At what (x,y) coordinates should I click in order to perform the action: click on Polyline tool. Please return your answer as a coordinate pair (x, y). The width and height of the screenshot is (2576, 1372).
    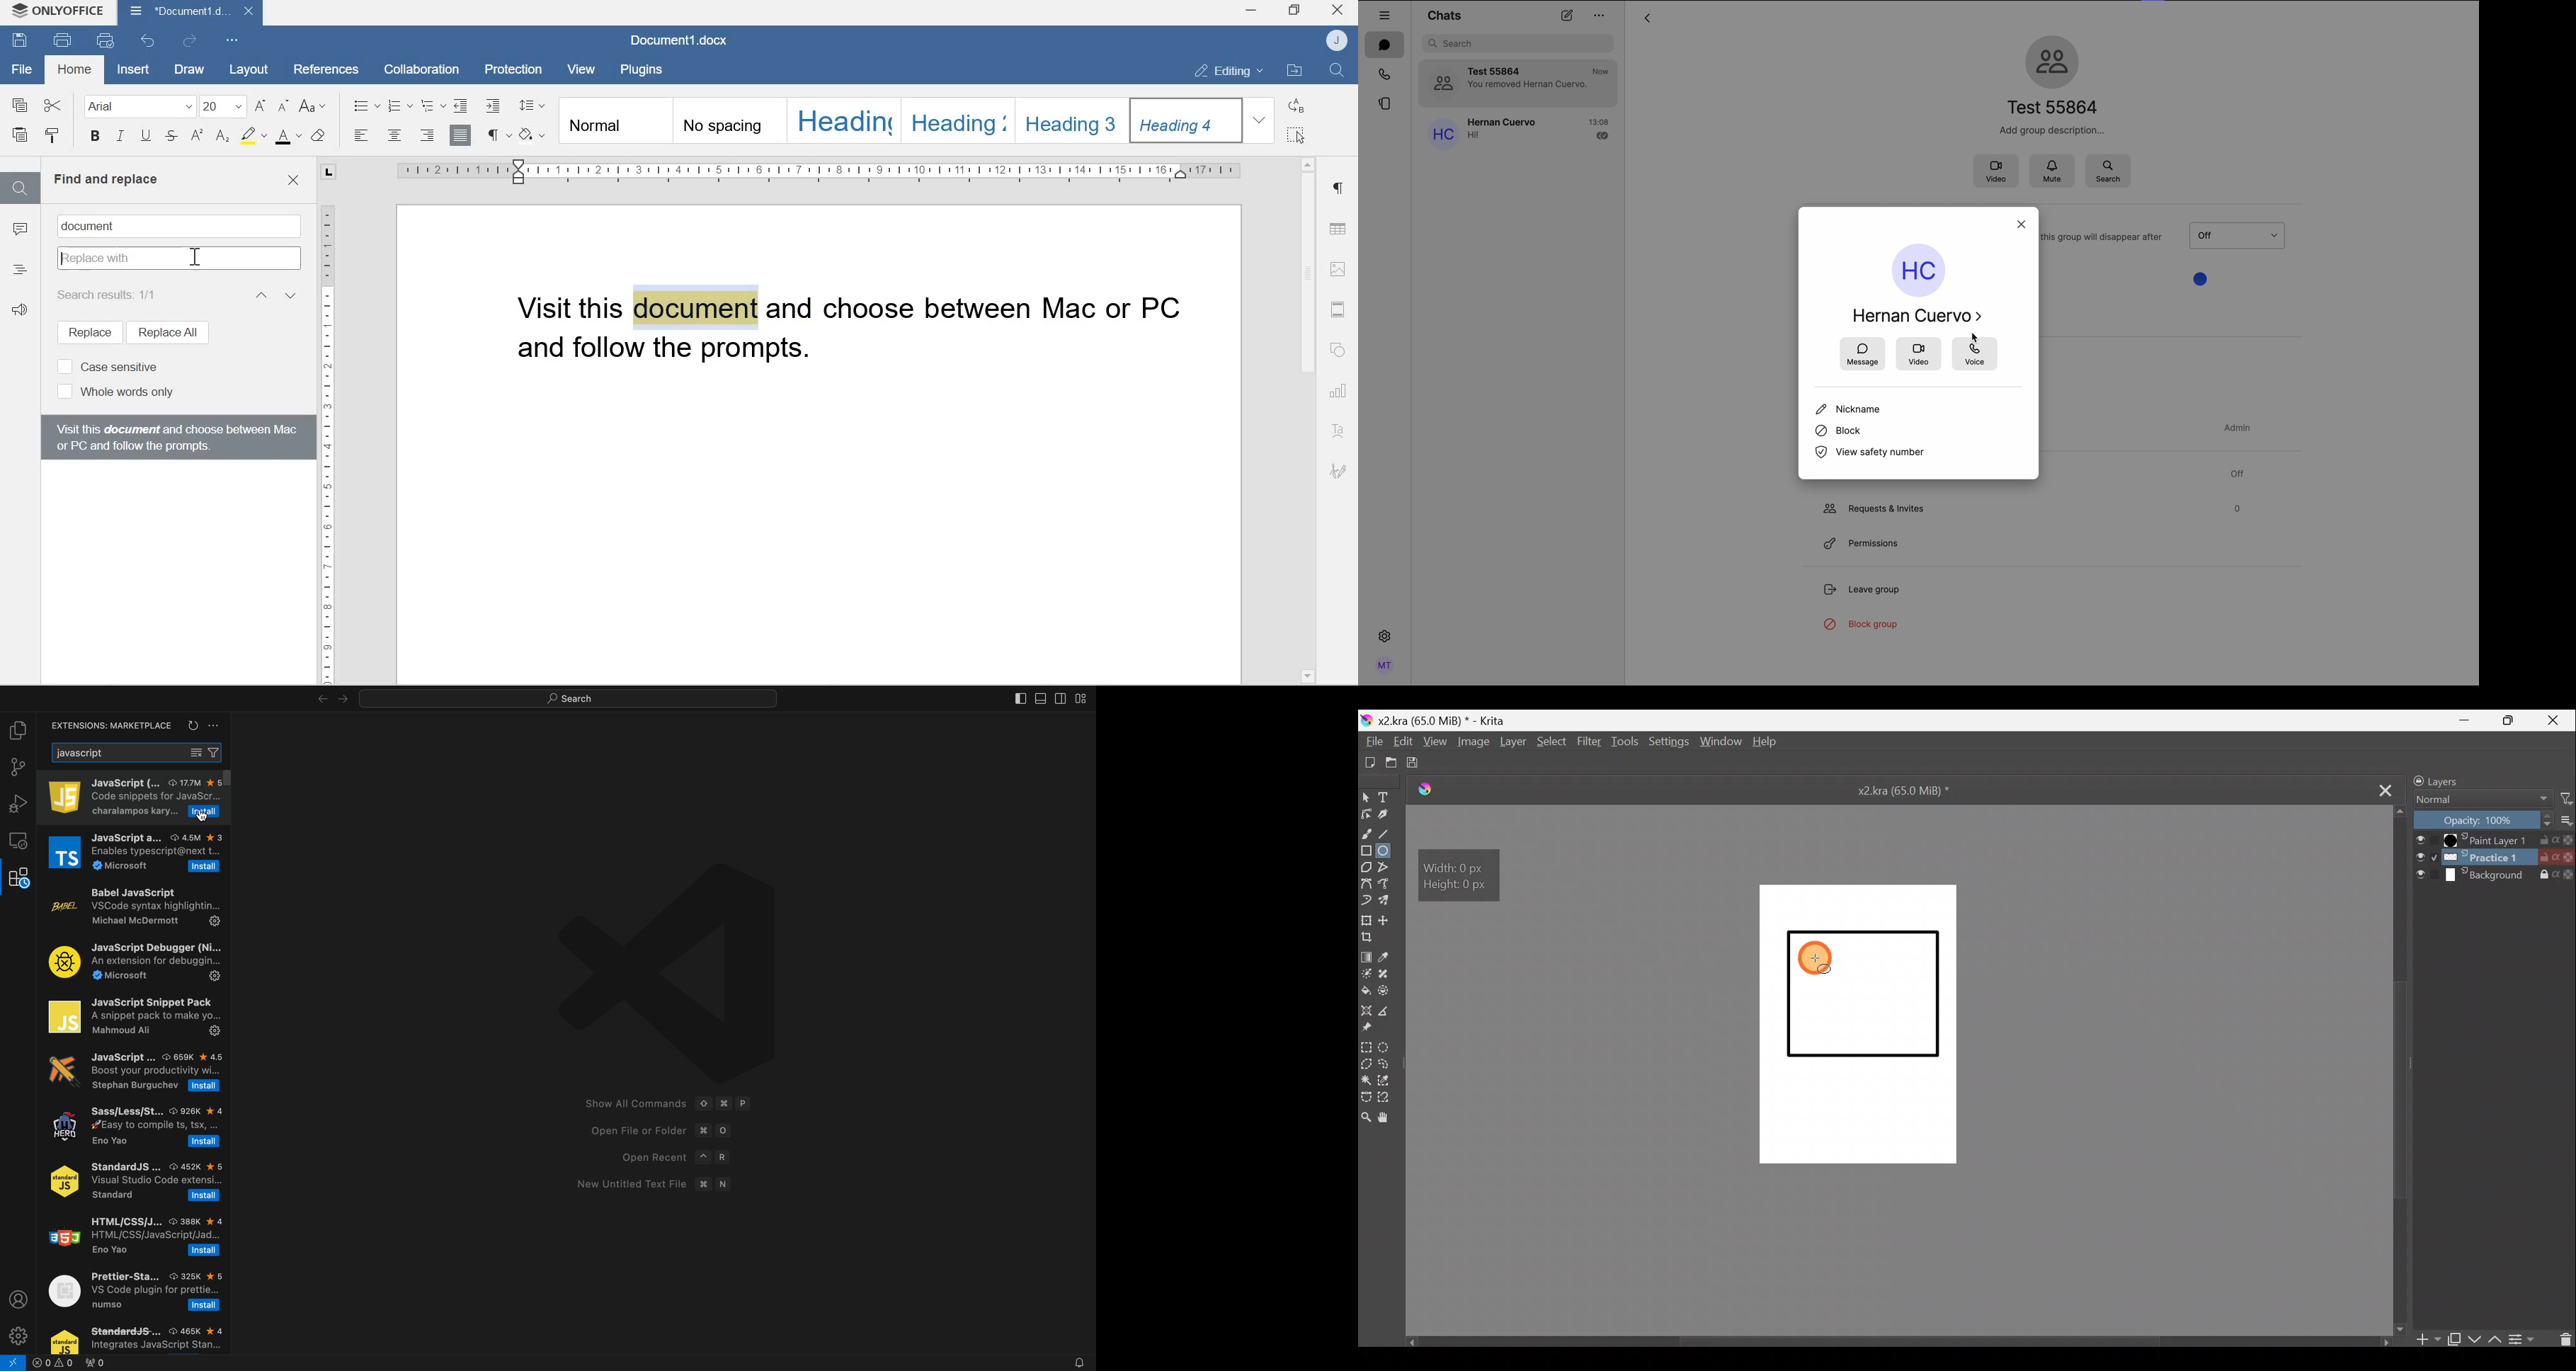
    Looking at the image, I should click on (1388, 868).